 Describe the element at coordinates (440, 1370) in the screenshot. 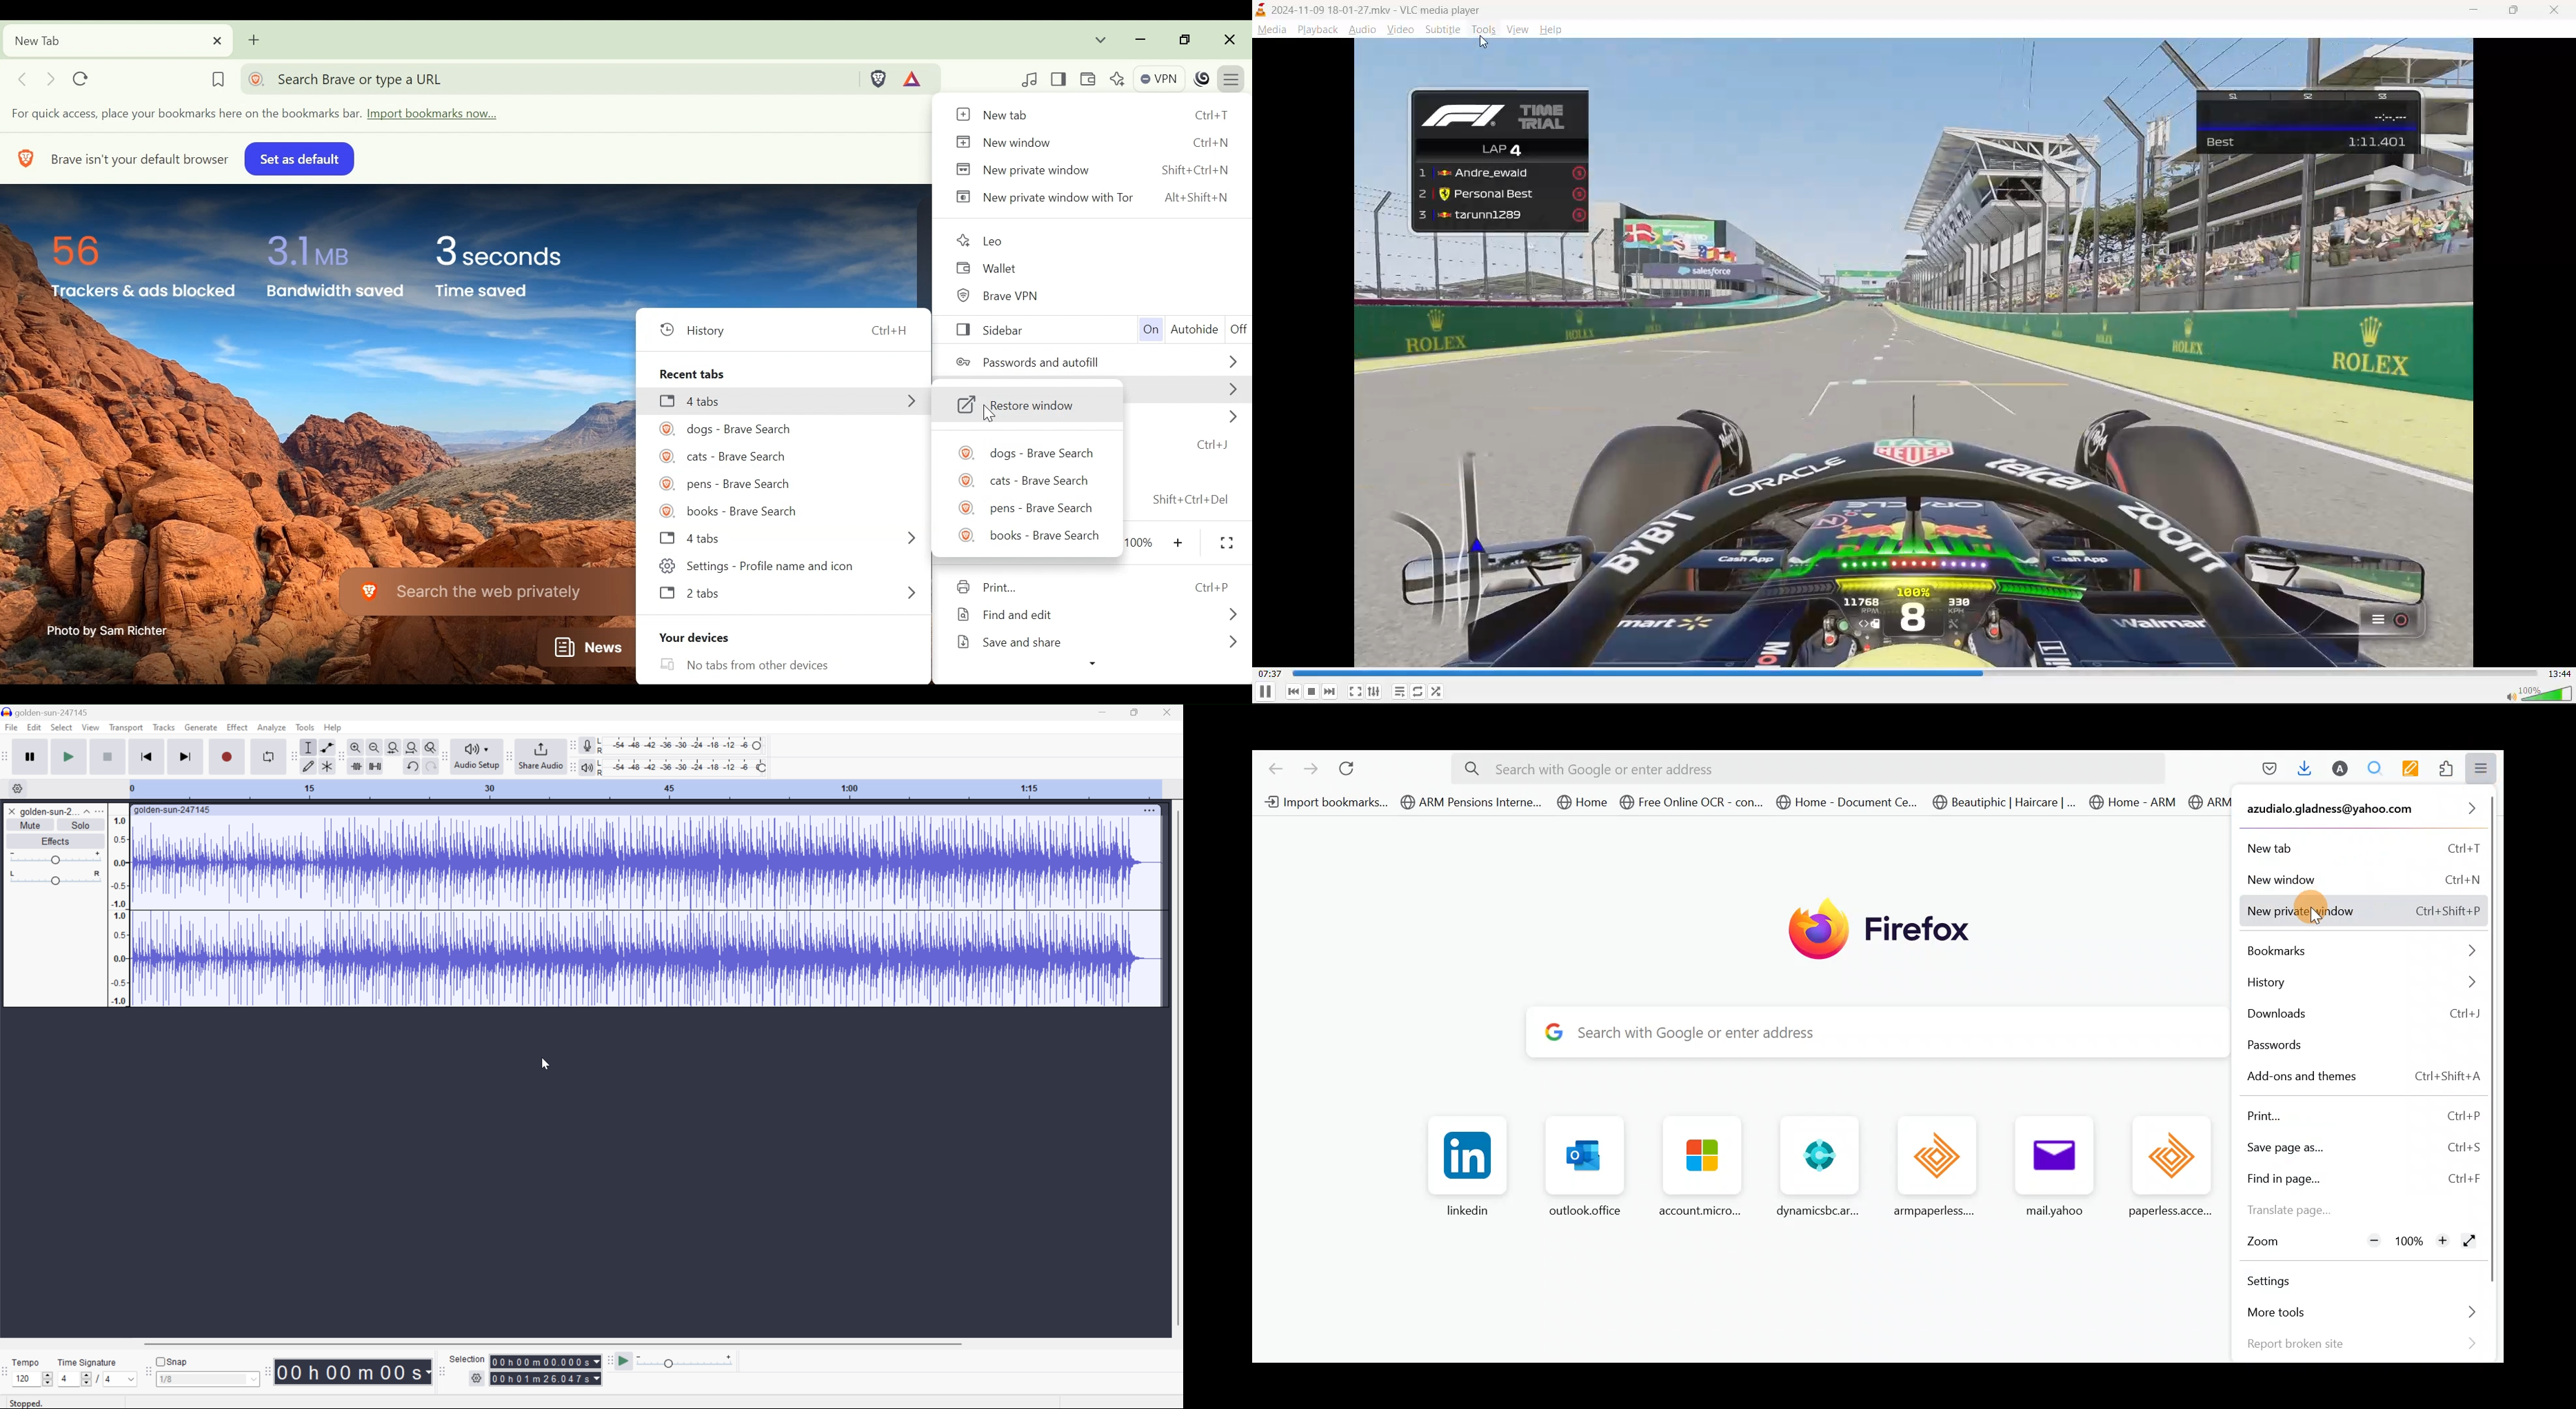

I see `Audacity selection toolbar` at that location.